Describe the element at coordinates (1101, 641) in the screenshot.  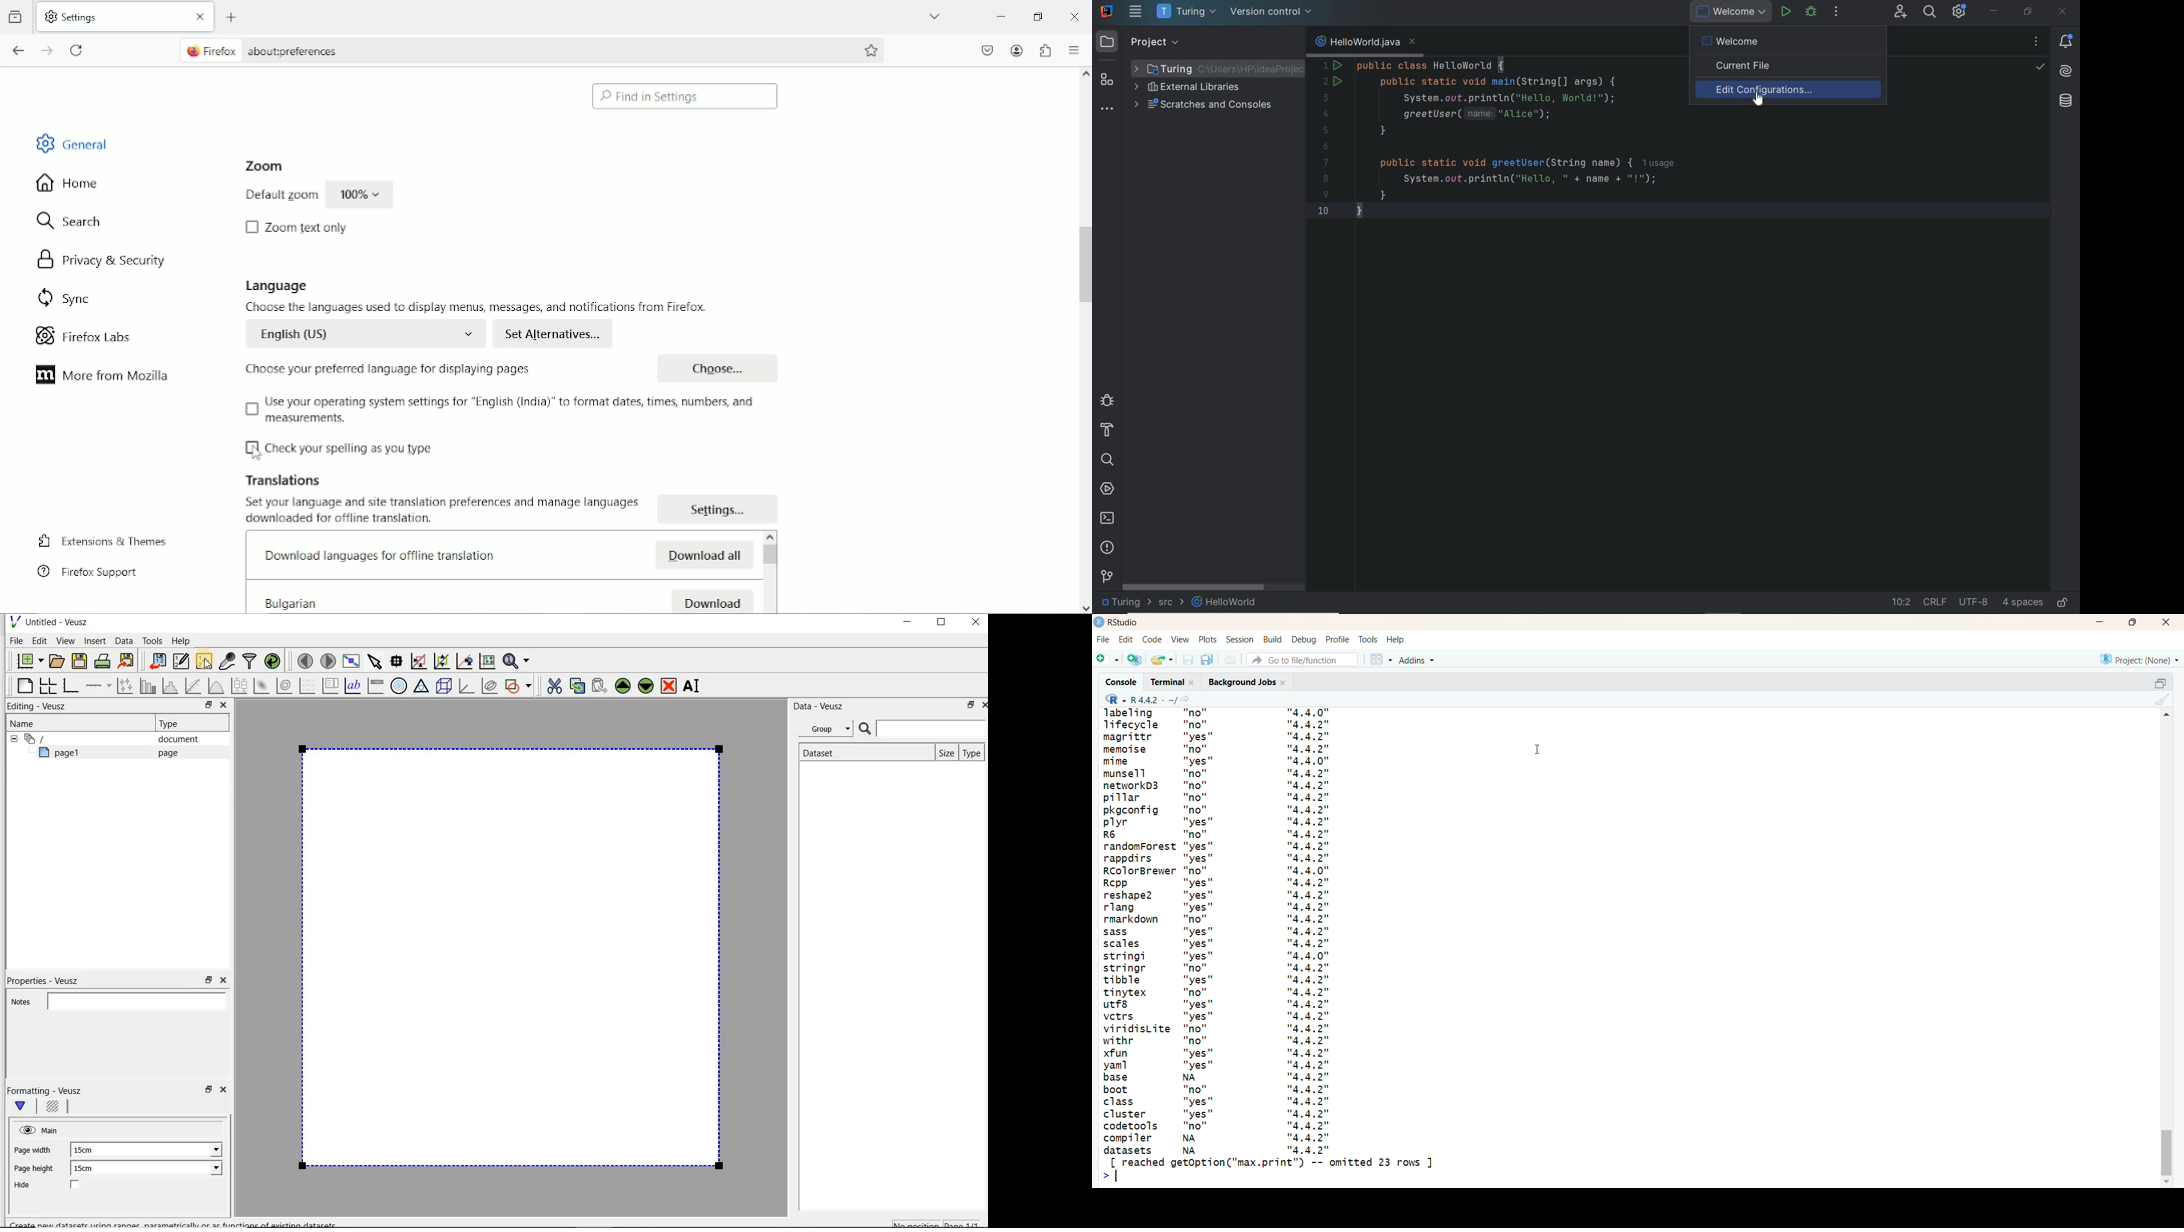
I see `File` at that location.